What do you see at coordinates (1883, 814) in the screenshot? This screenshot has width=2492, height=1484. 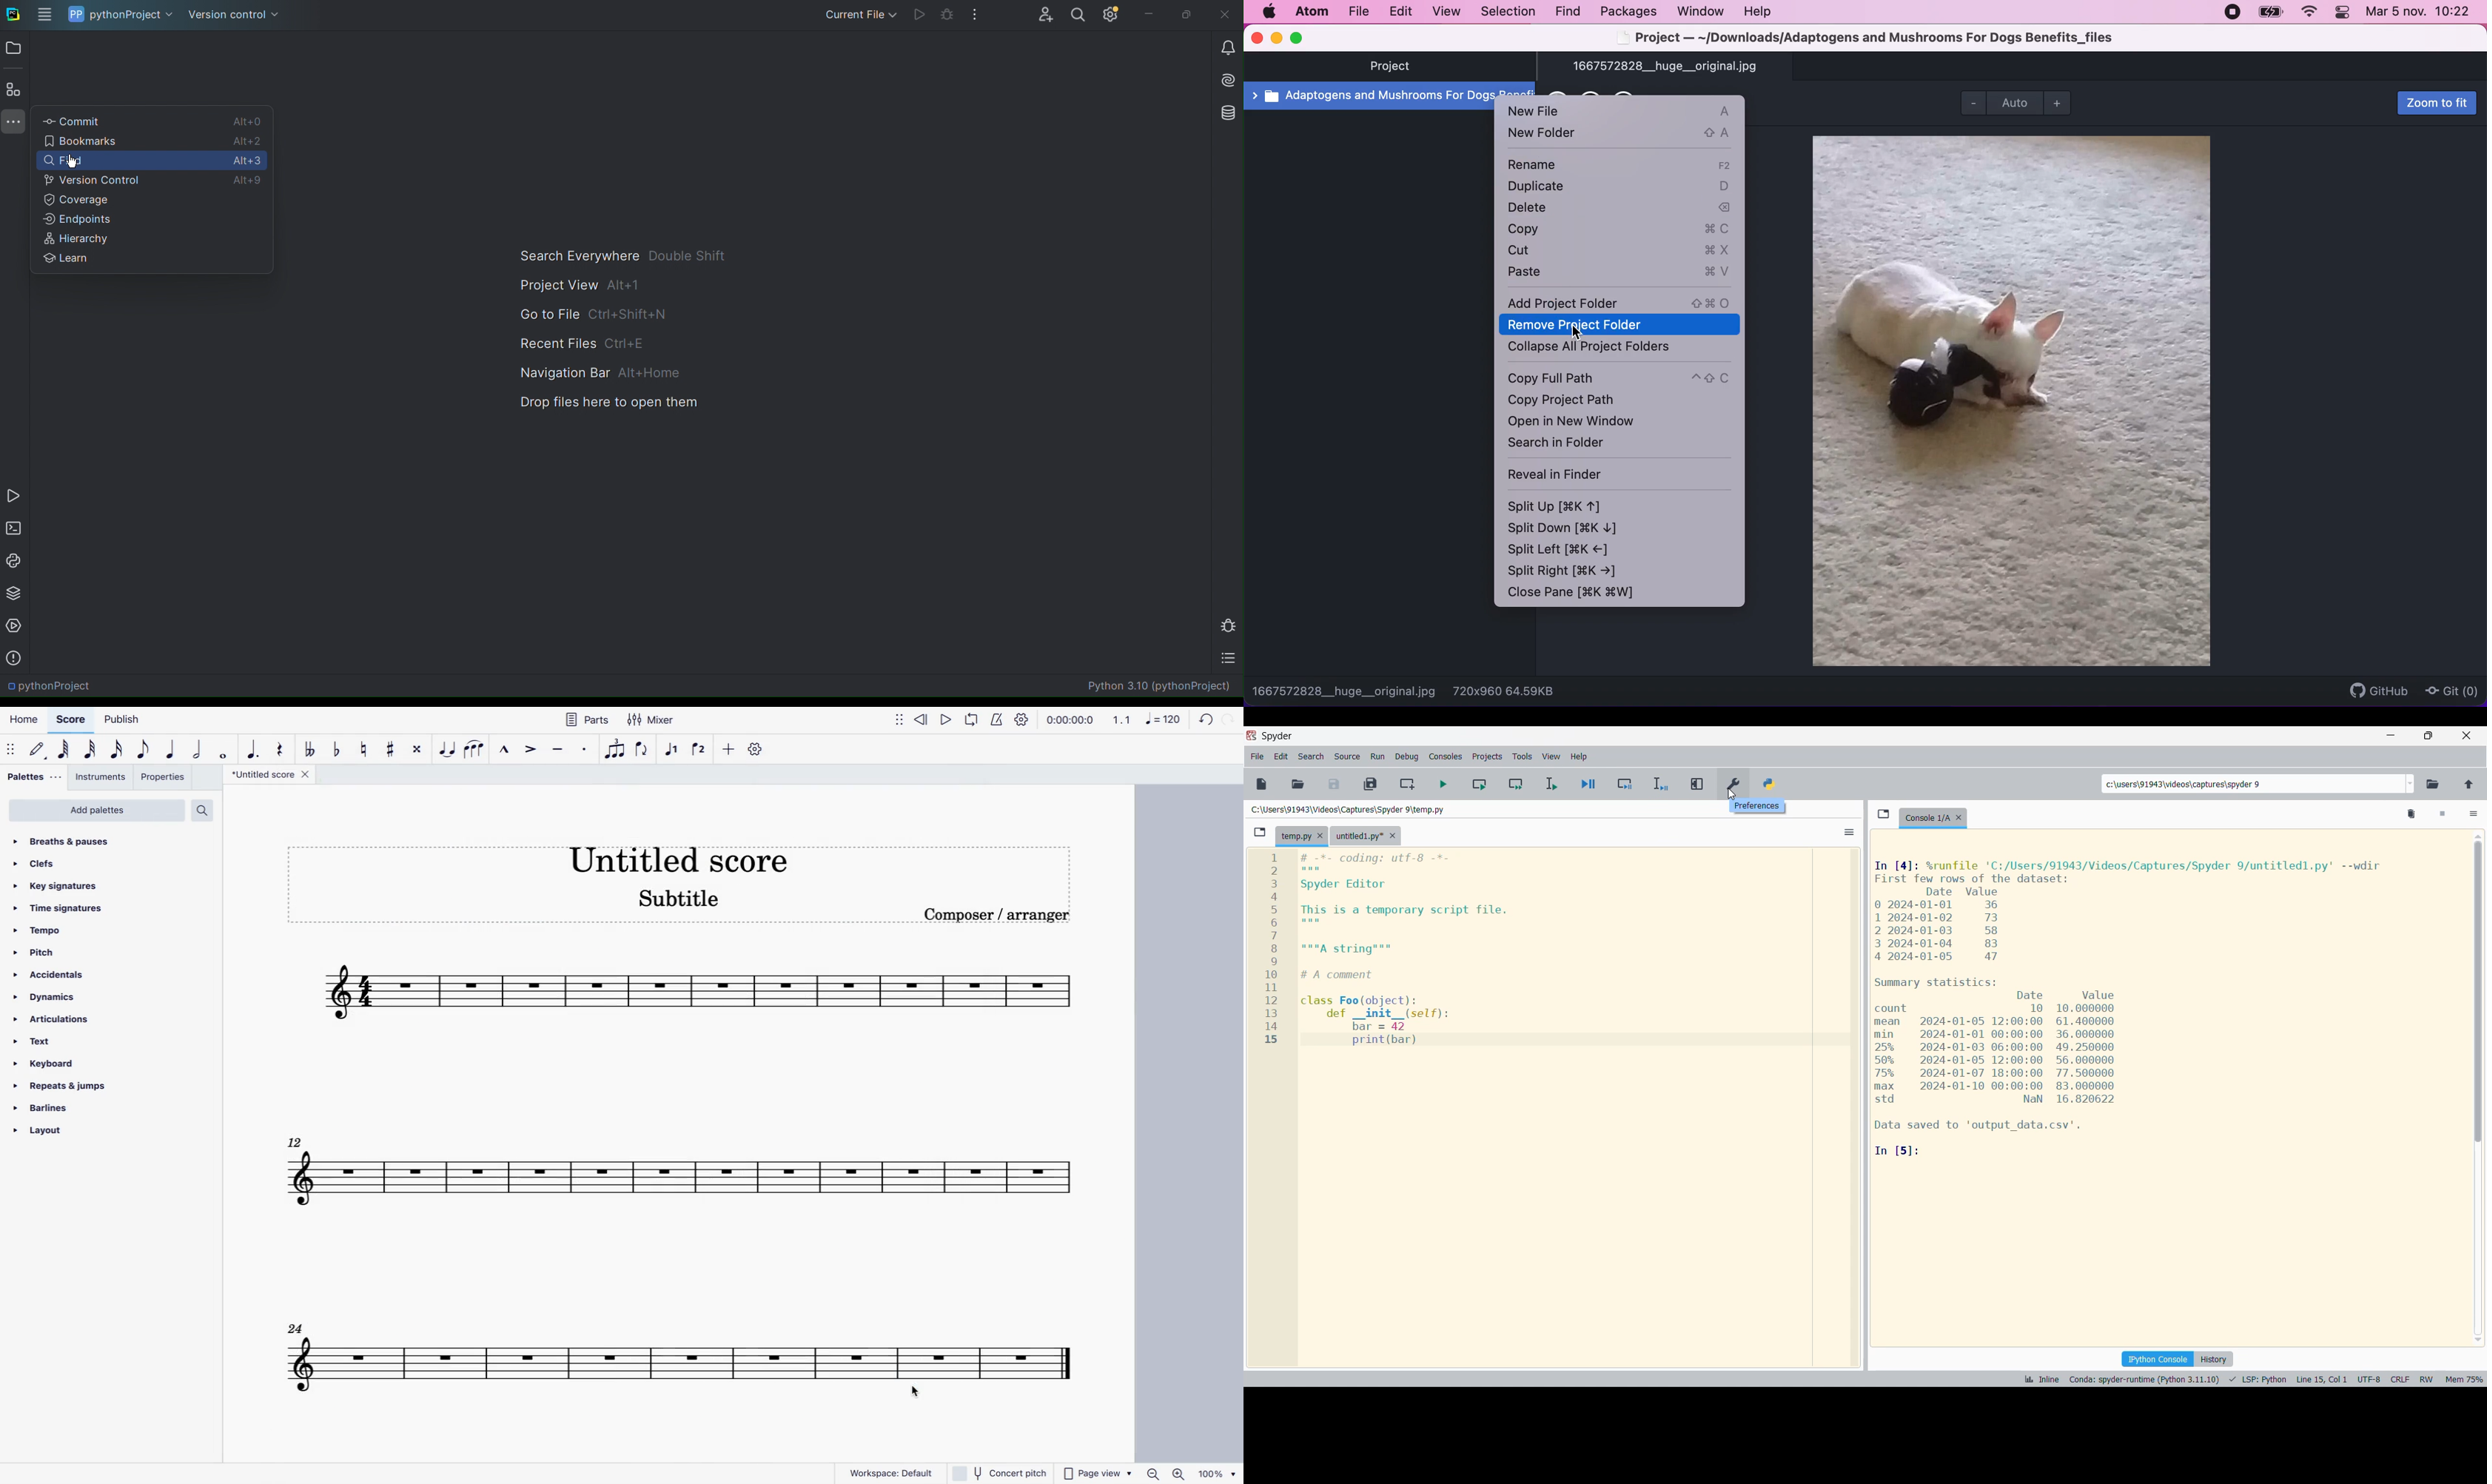 I see `Browse tabs` at bounding box center [1883, 814].